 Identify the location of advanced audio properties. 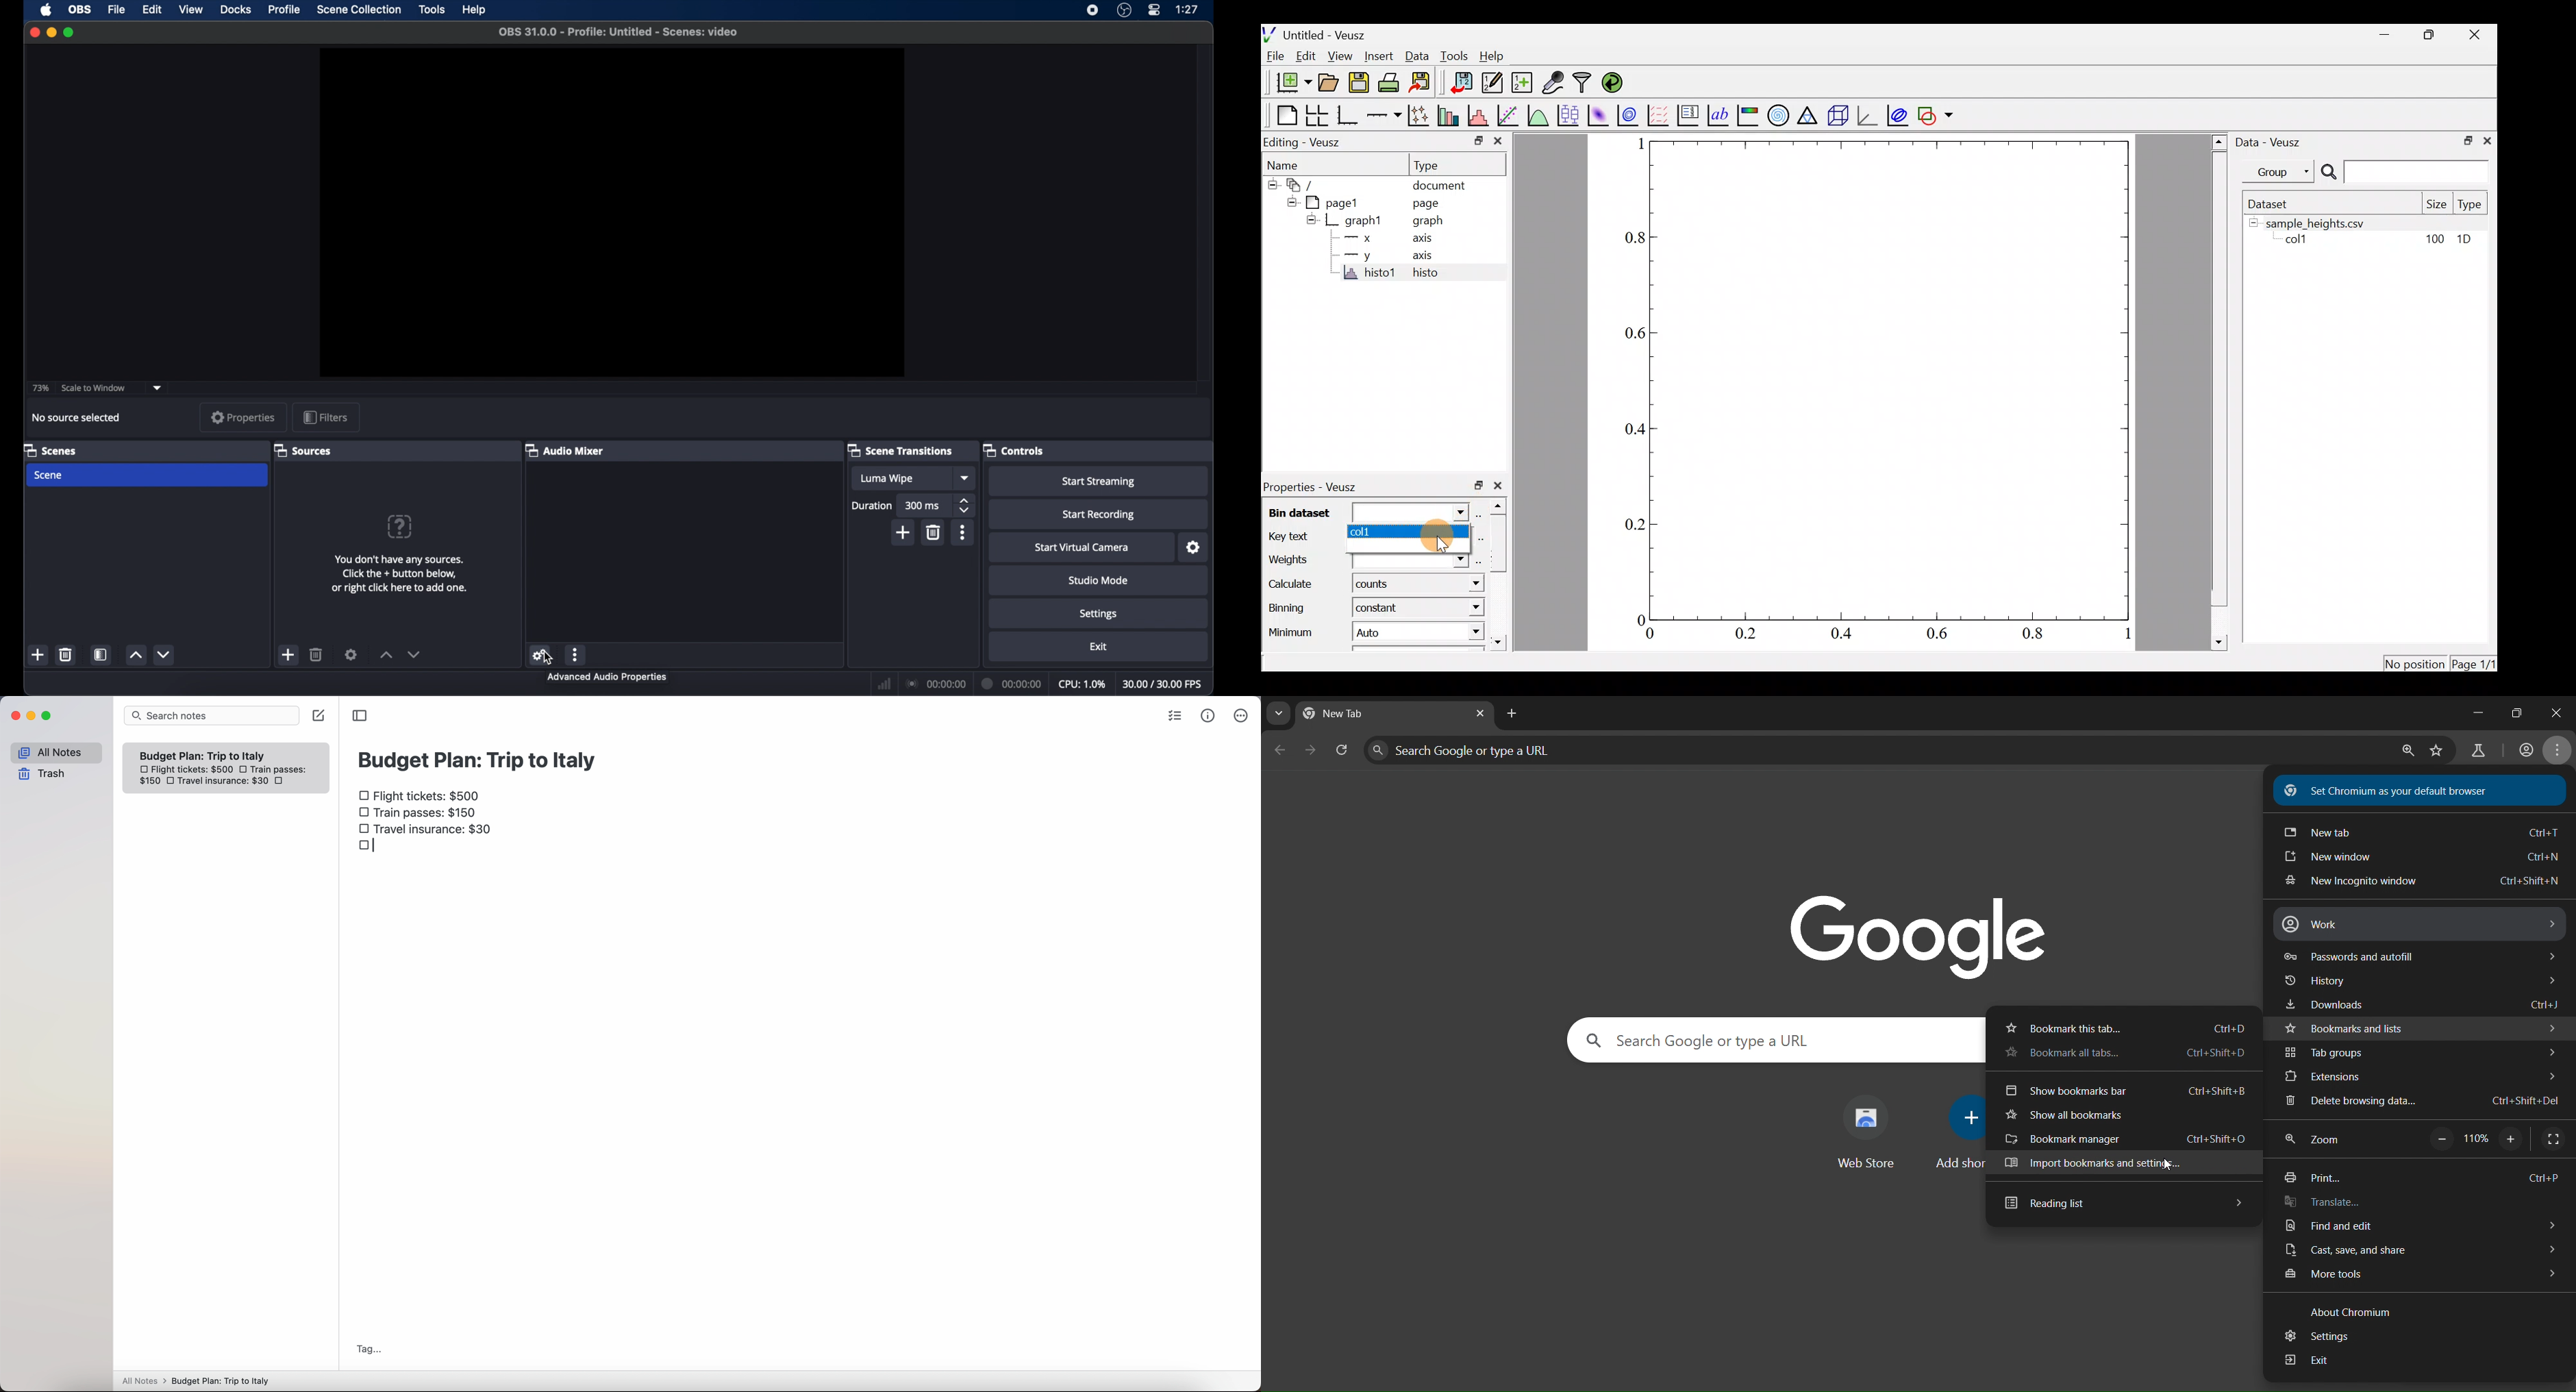
(604, 677).